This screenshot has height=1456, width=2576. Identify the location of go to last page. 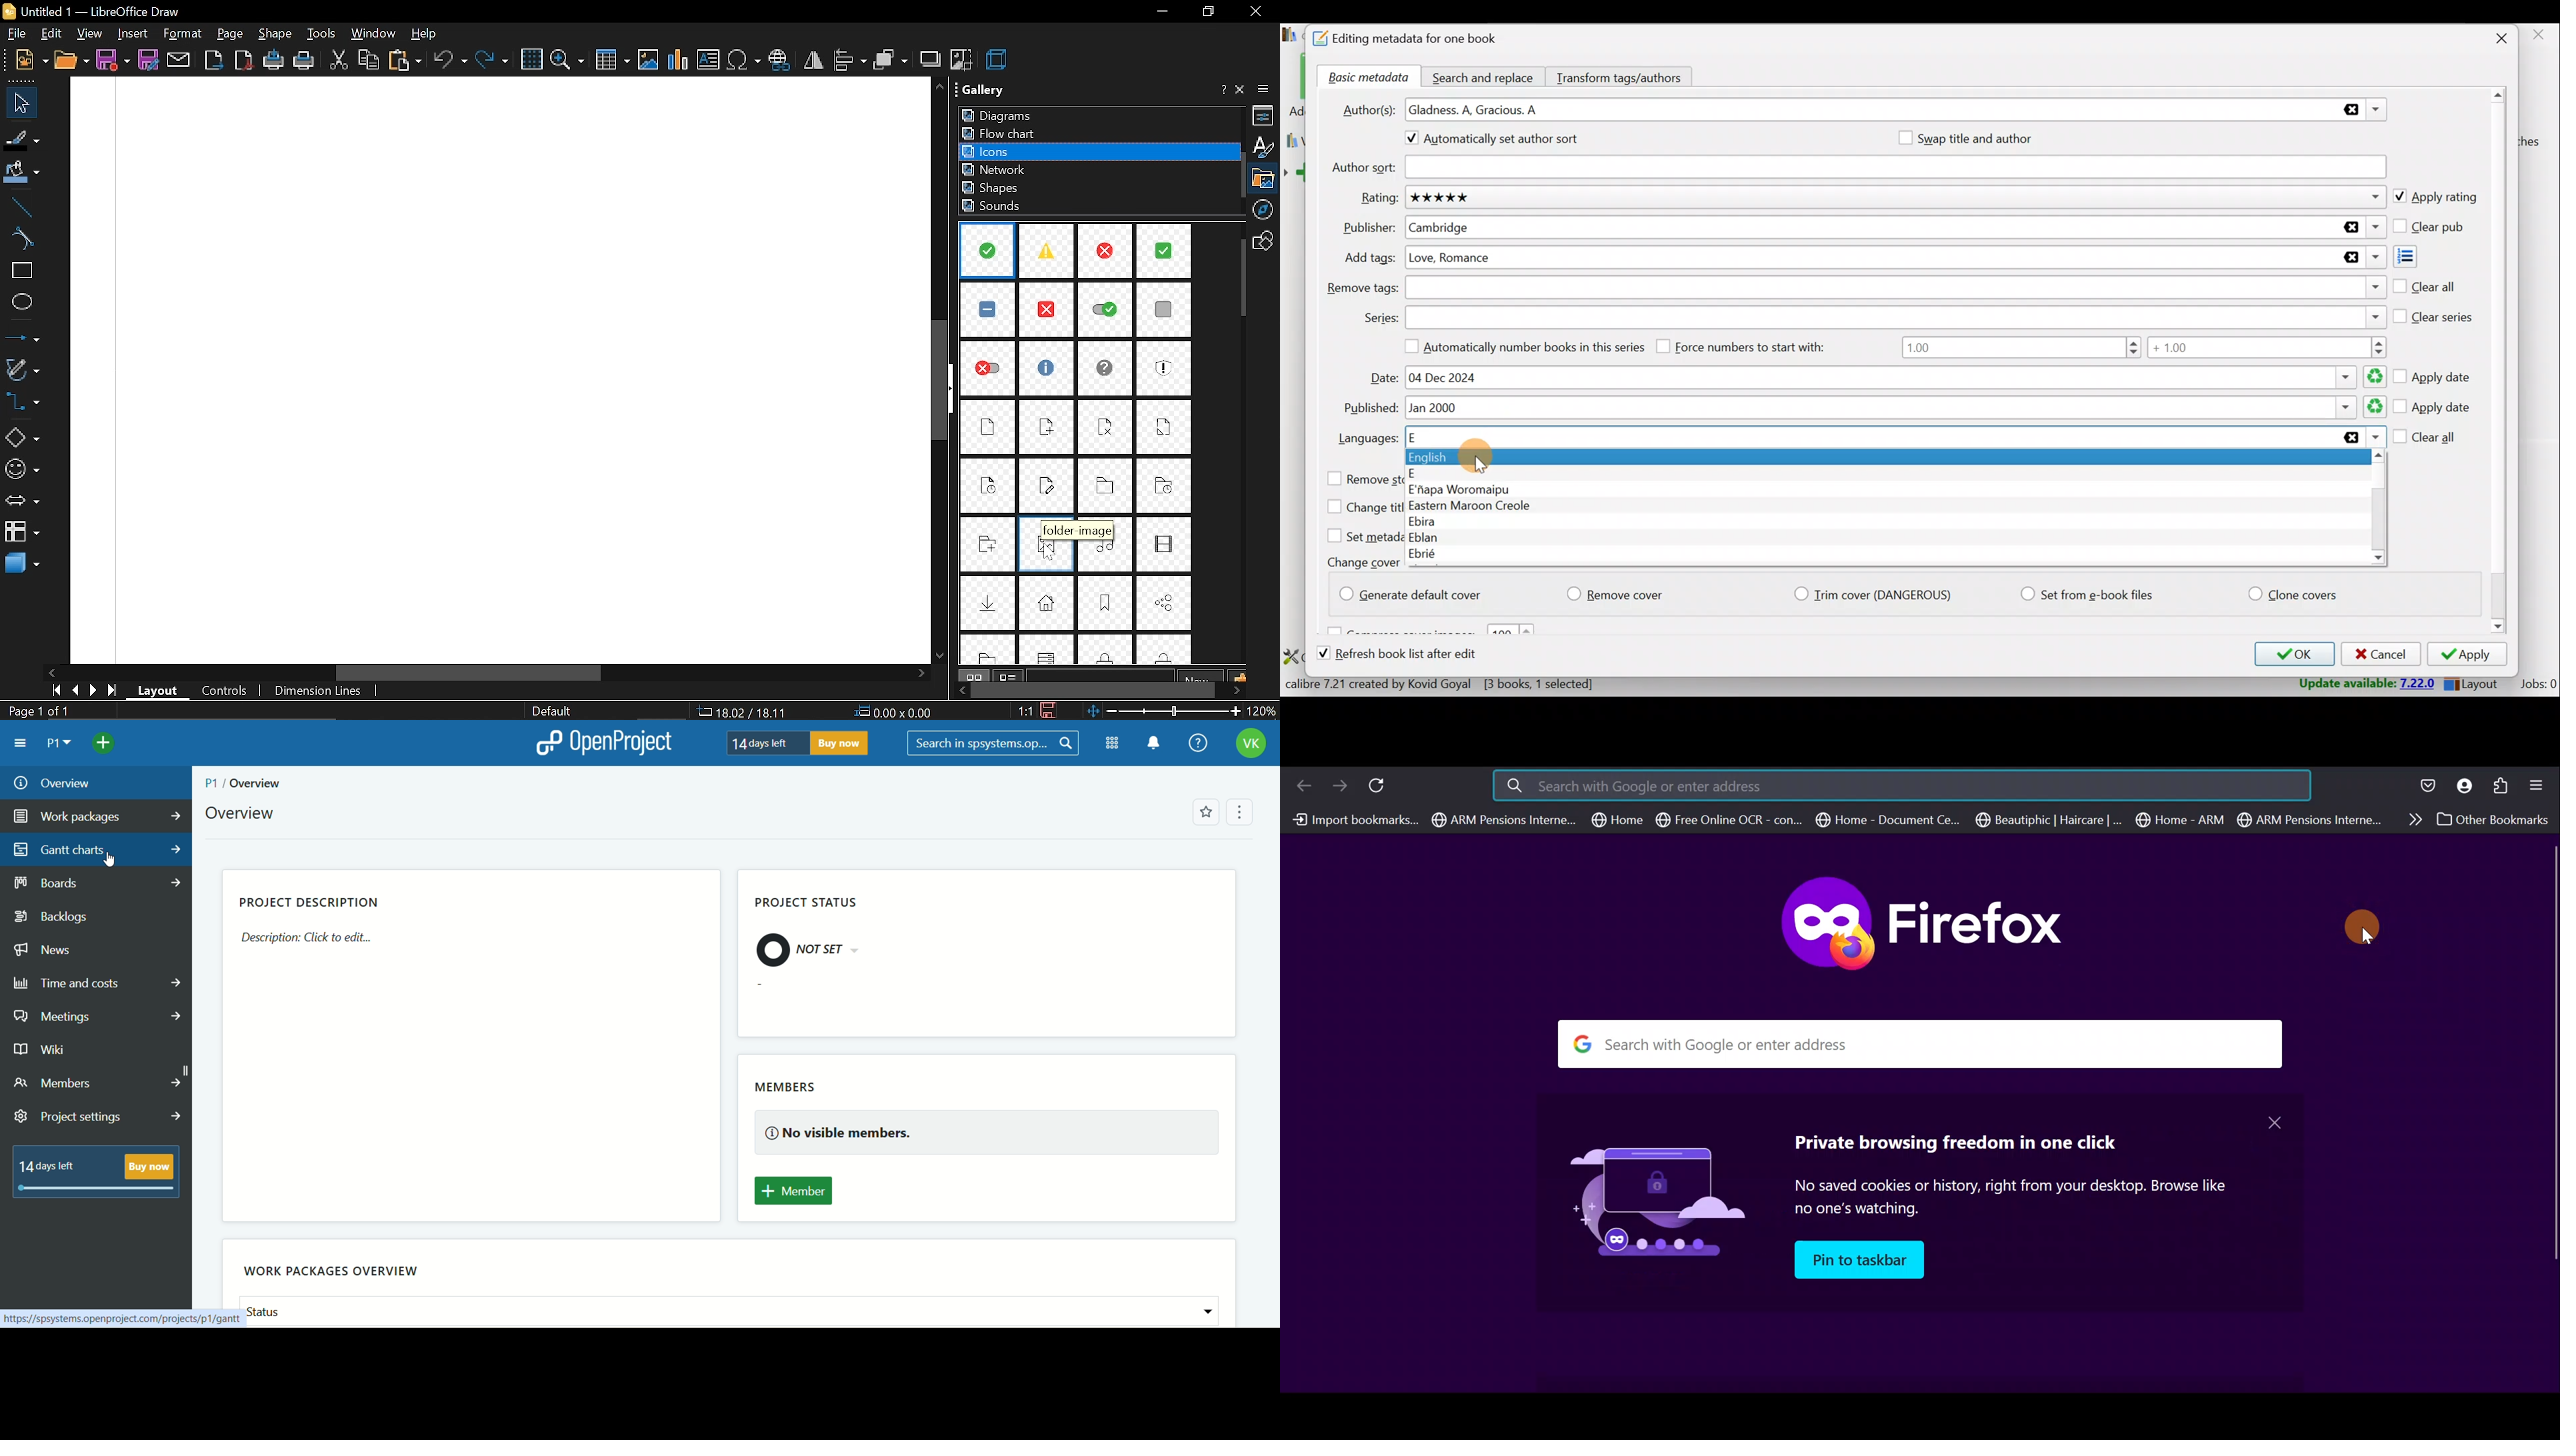
(112, 692).